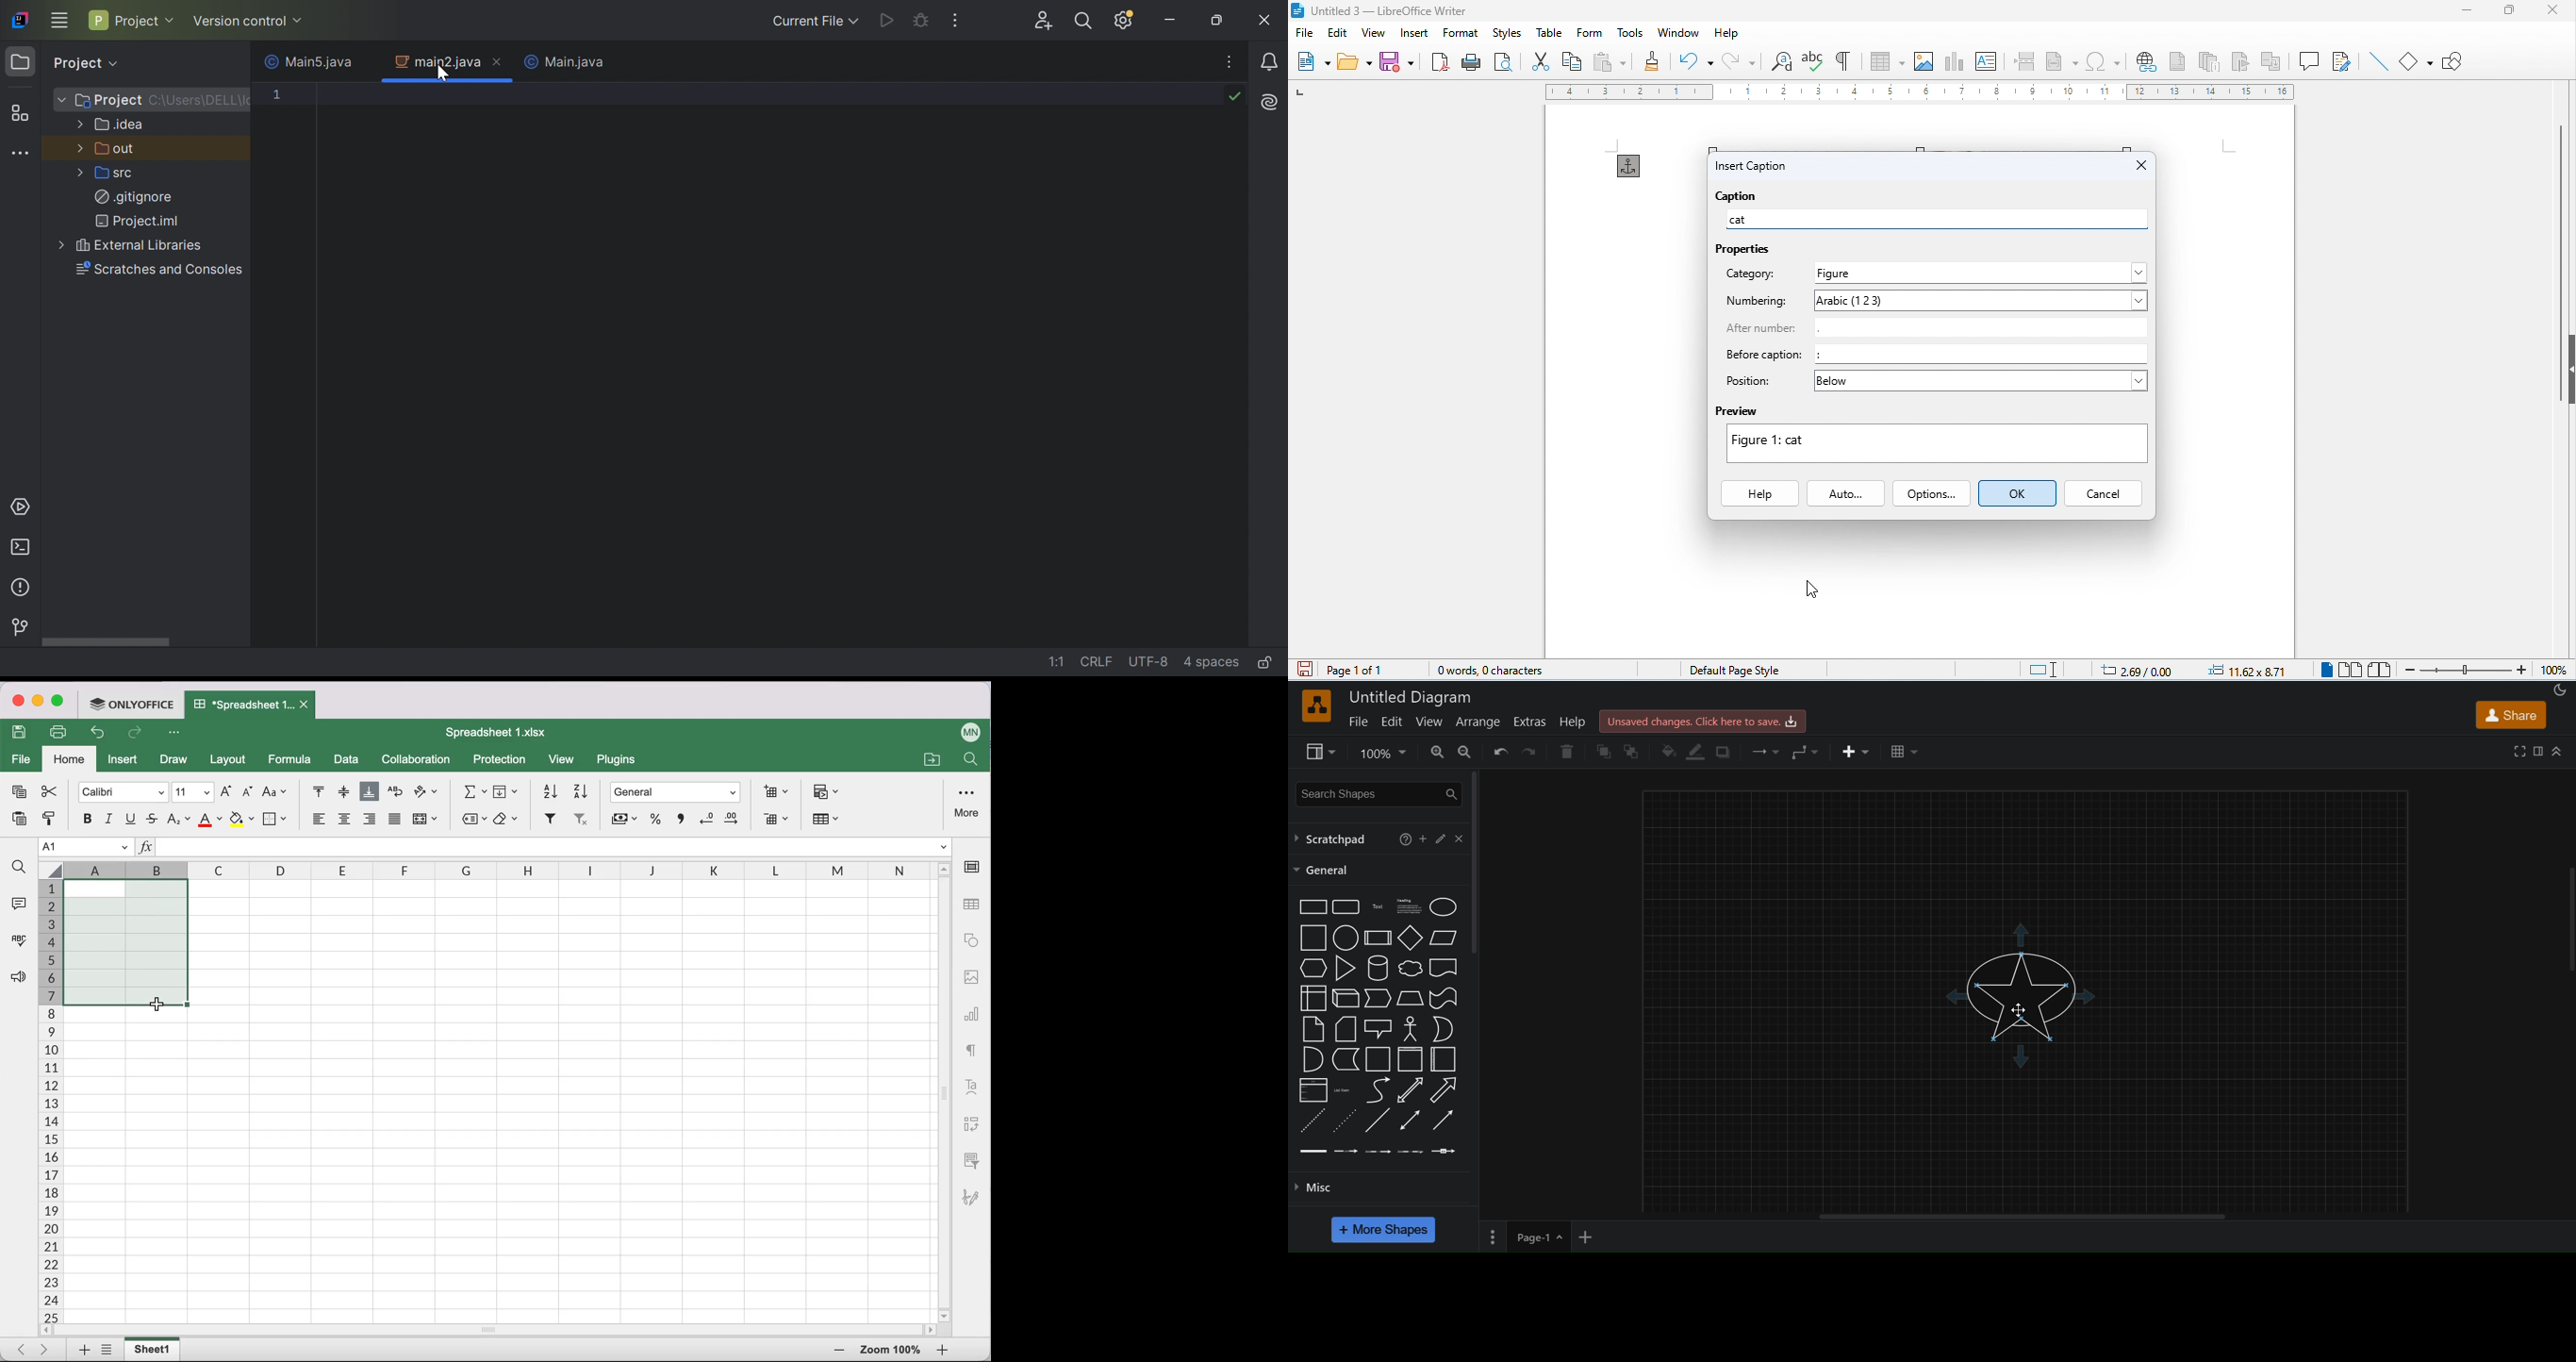  Describe the element at coordinates (1465, 751) in the screenshot. I see `zoom out` at that location.